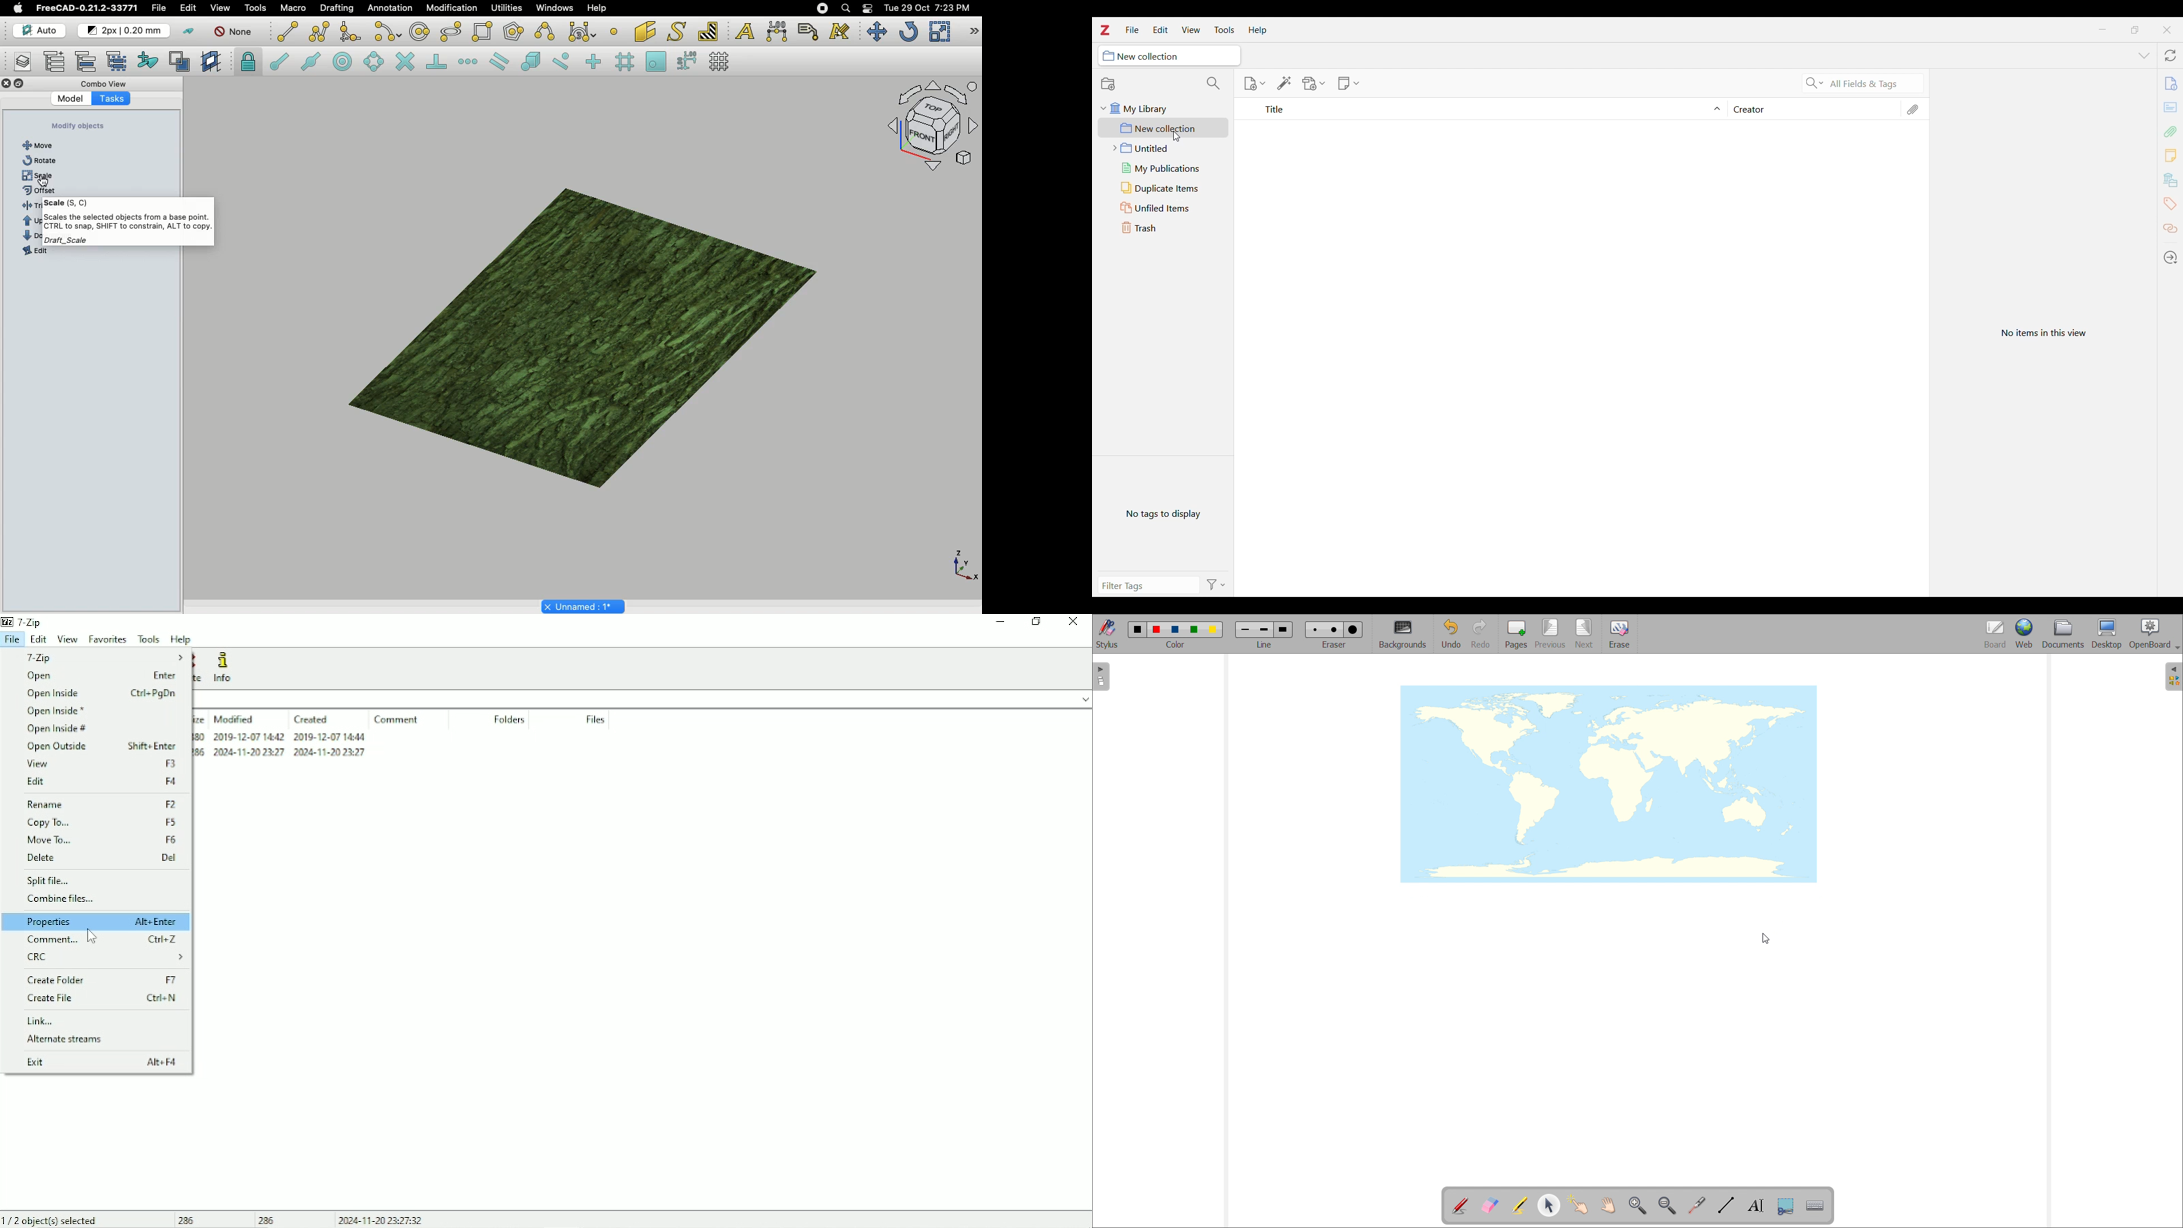 The width and height of the screenshot is (2184, 1232). I want to click on 1/2 object(s) selected, so click(52, 1219).